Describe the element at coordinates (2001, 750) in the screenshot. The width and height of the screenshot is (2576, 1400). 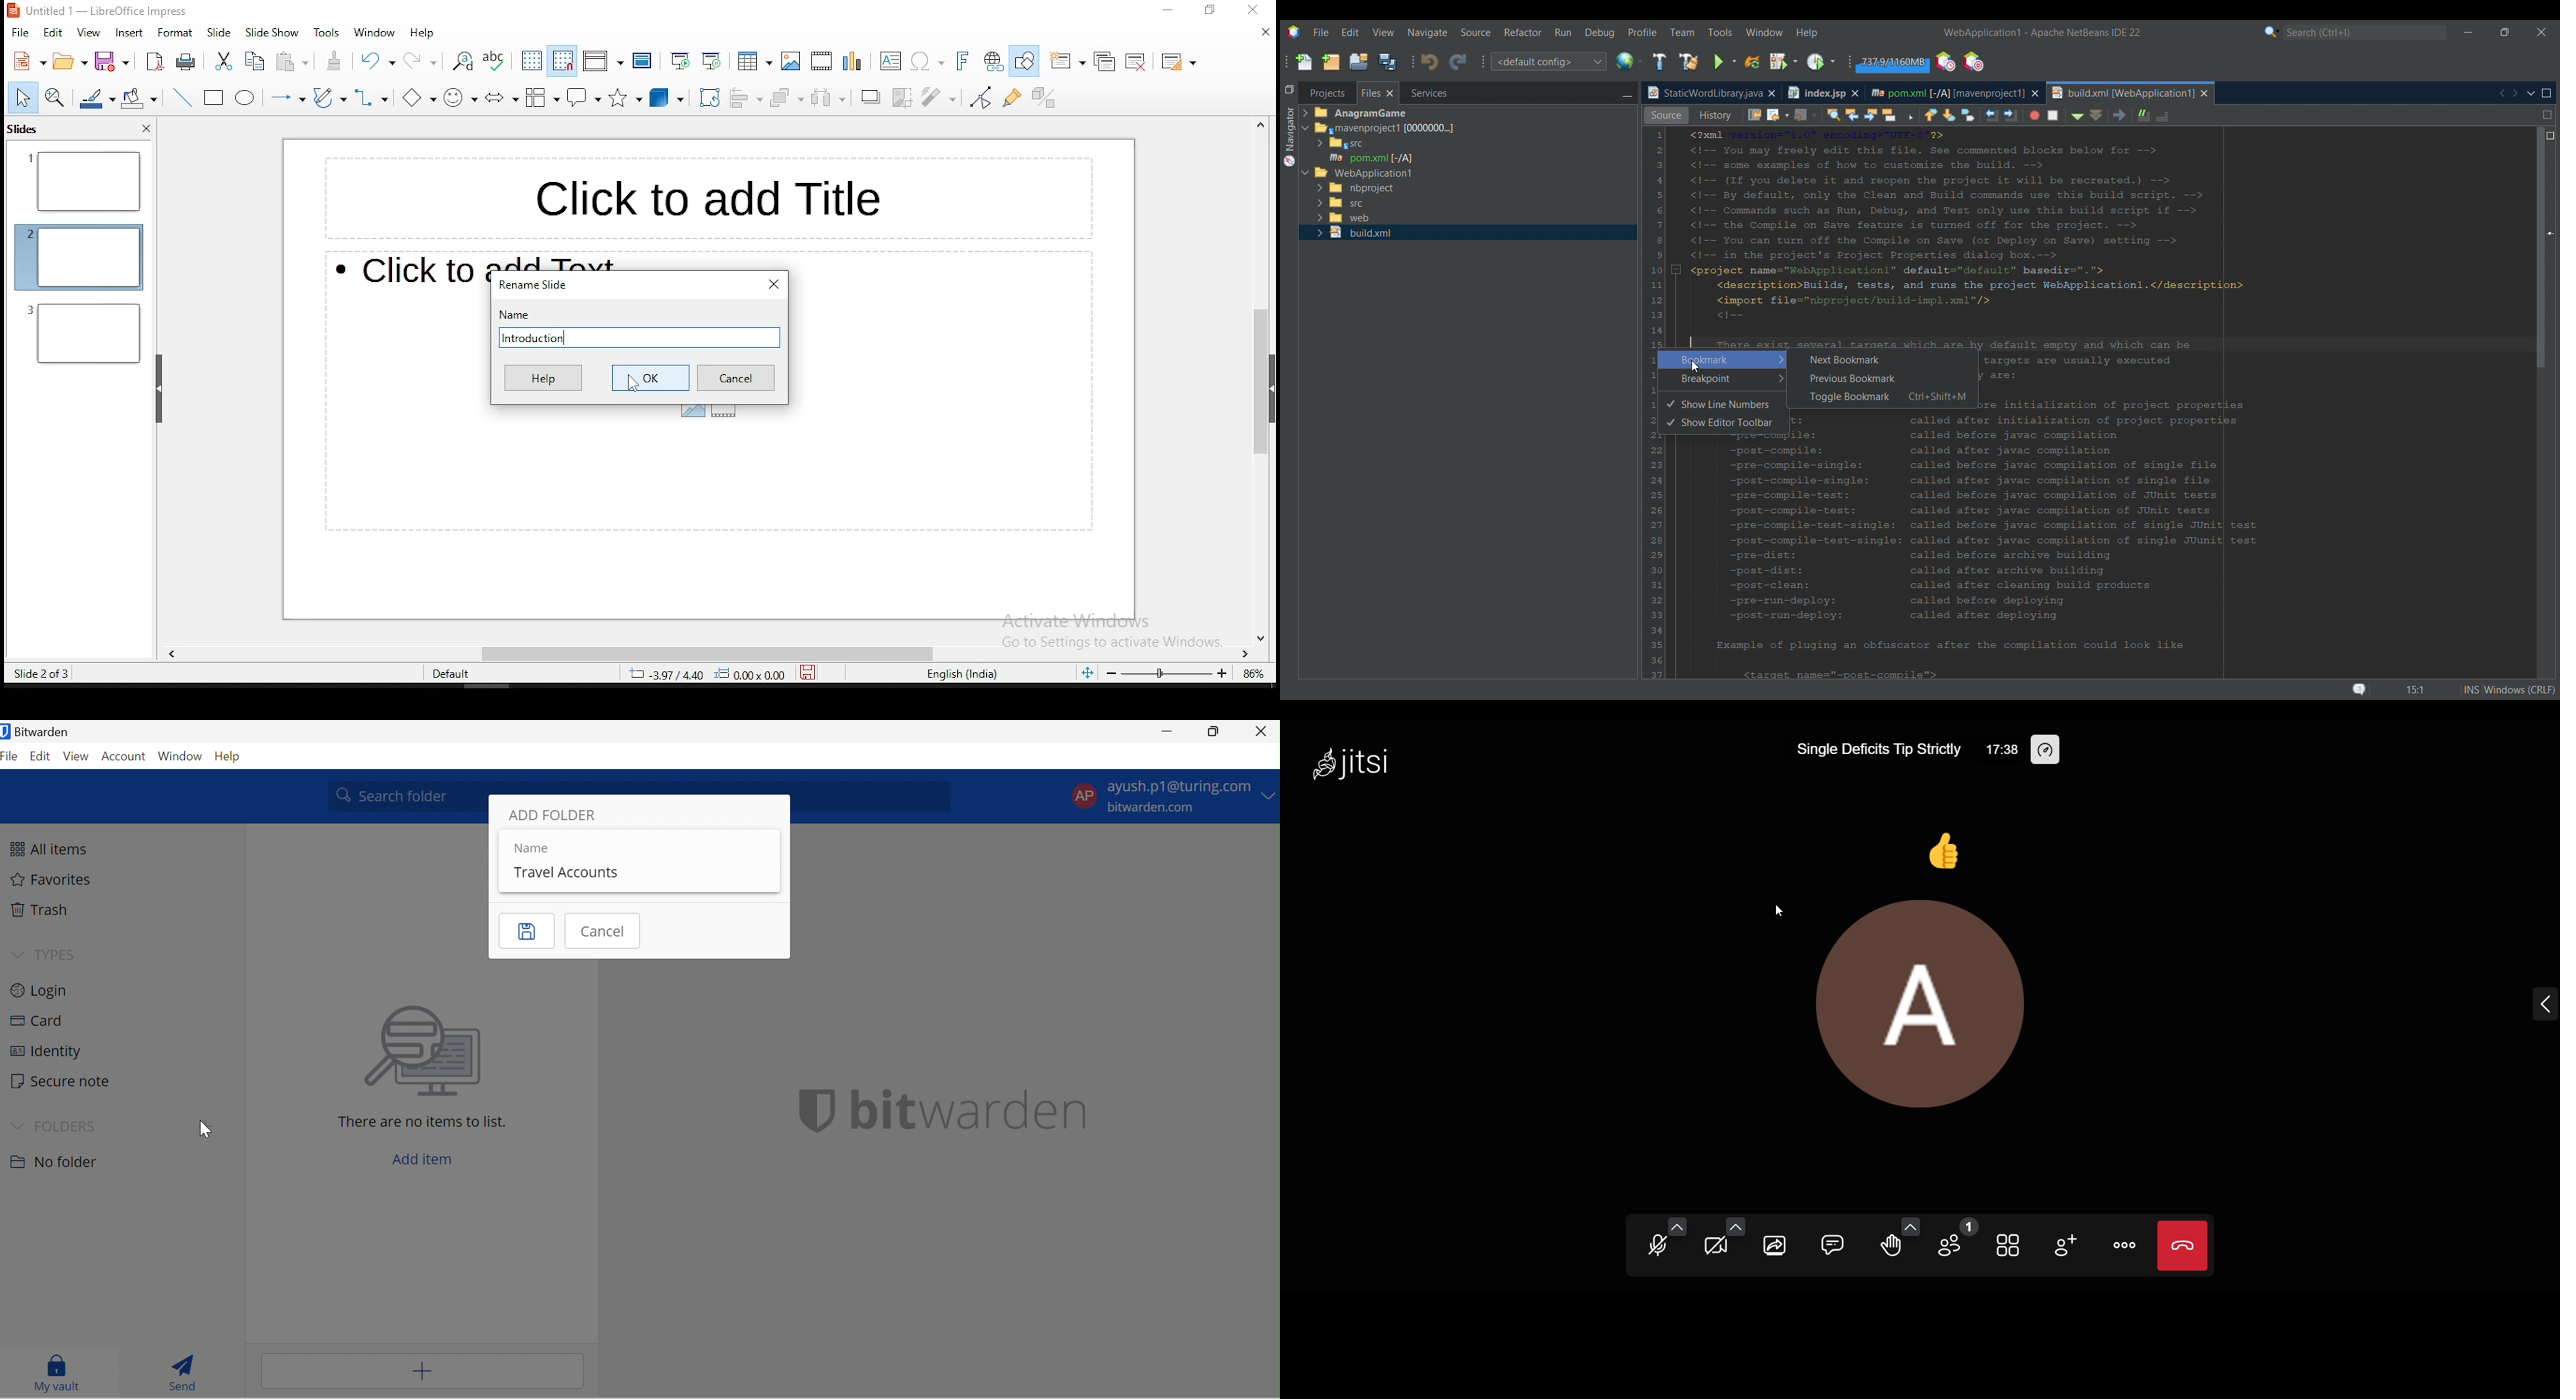
I see `17:38` at that location.